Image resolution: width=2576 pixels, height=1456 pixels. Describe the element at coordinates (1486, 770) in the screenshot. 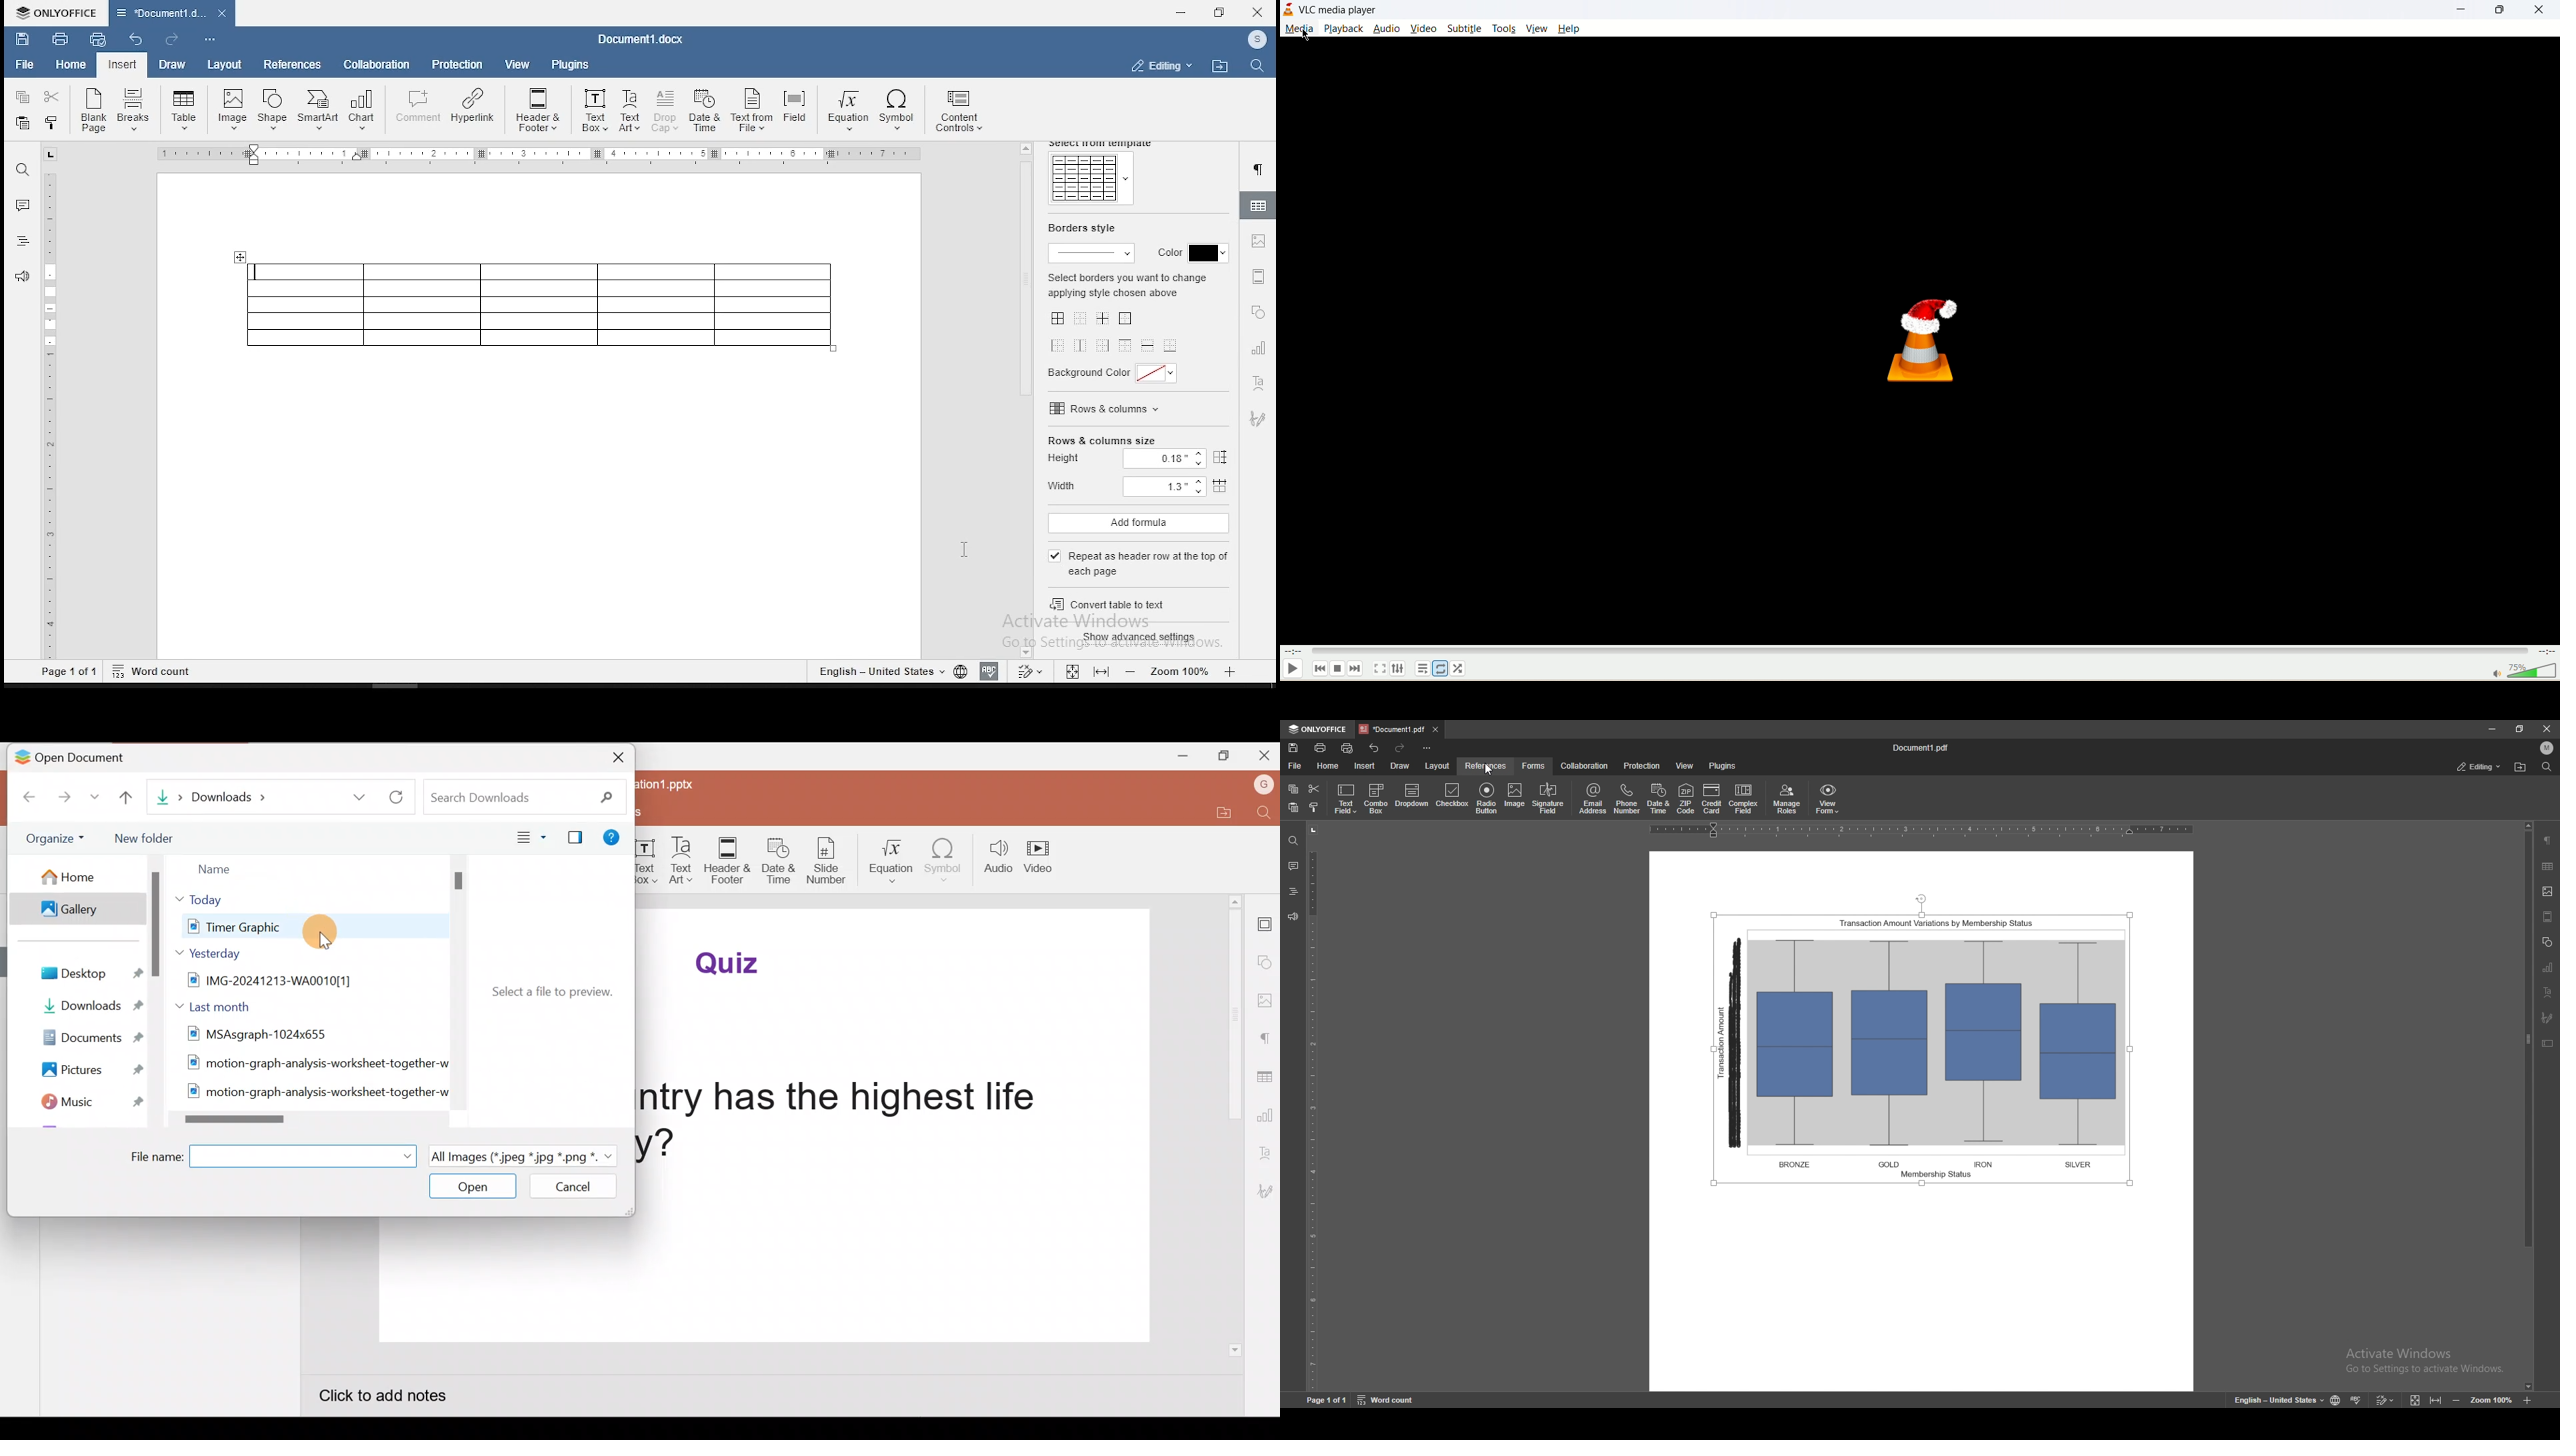

I see `cursor` at that location.